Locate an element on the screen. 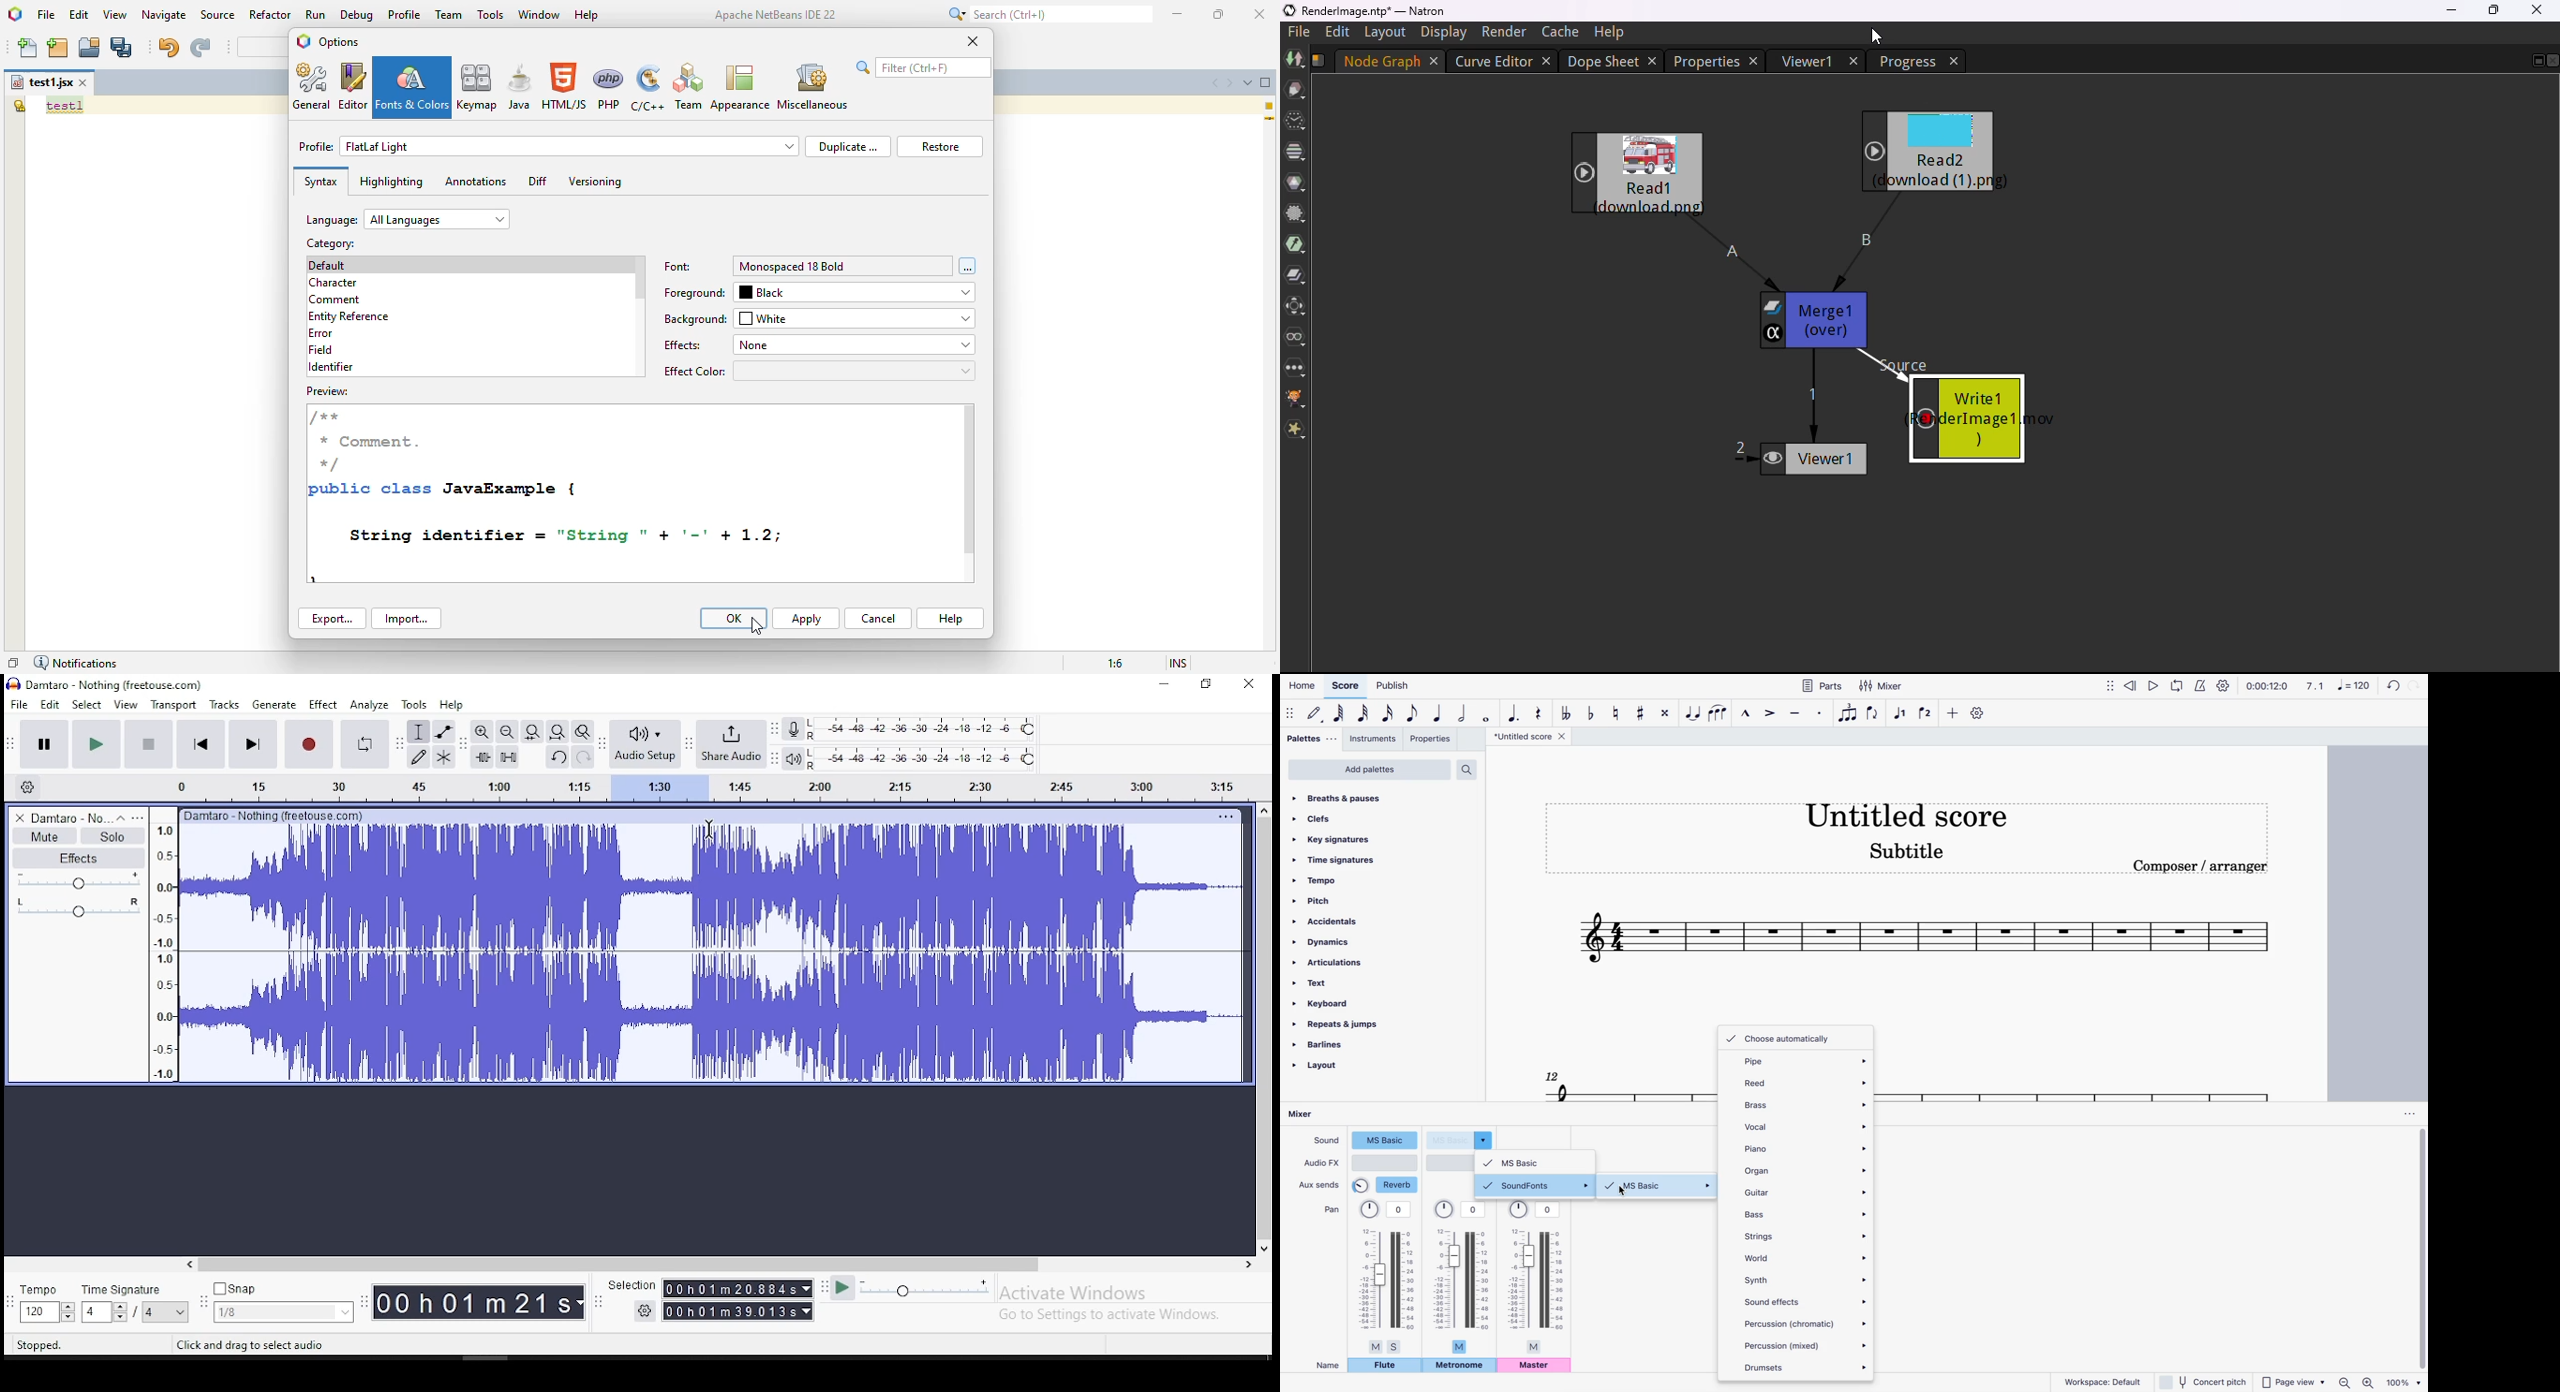  collapse is located at coordinates (120, 818).